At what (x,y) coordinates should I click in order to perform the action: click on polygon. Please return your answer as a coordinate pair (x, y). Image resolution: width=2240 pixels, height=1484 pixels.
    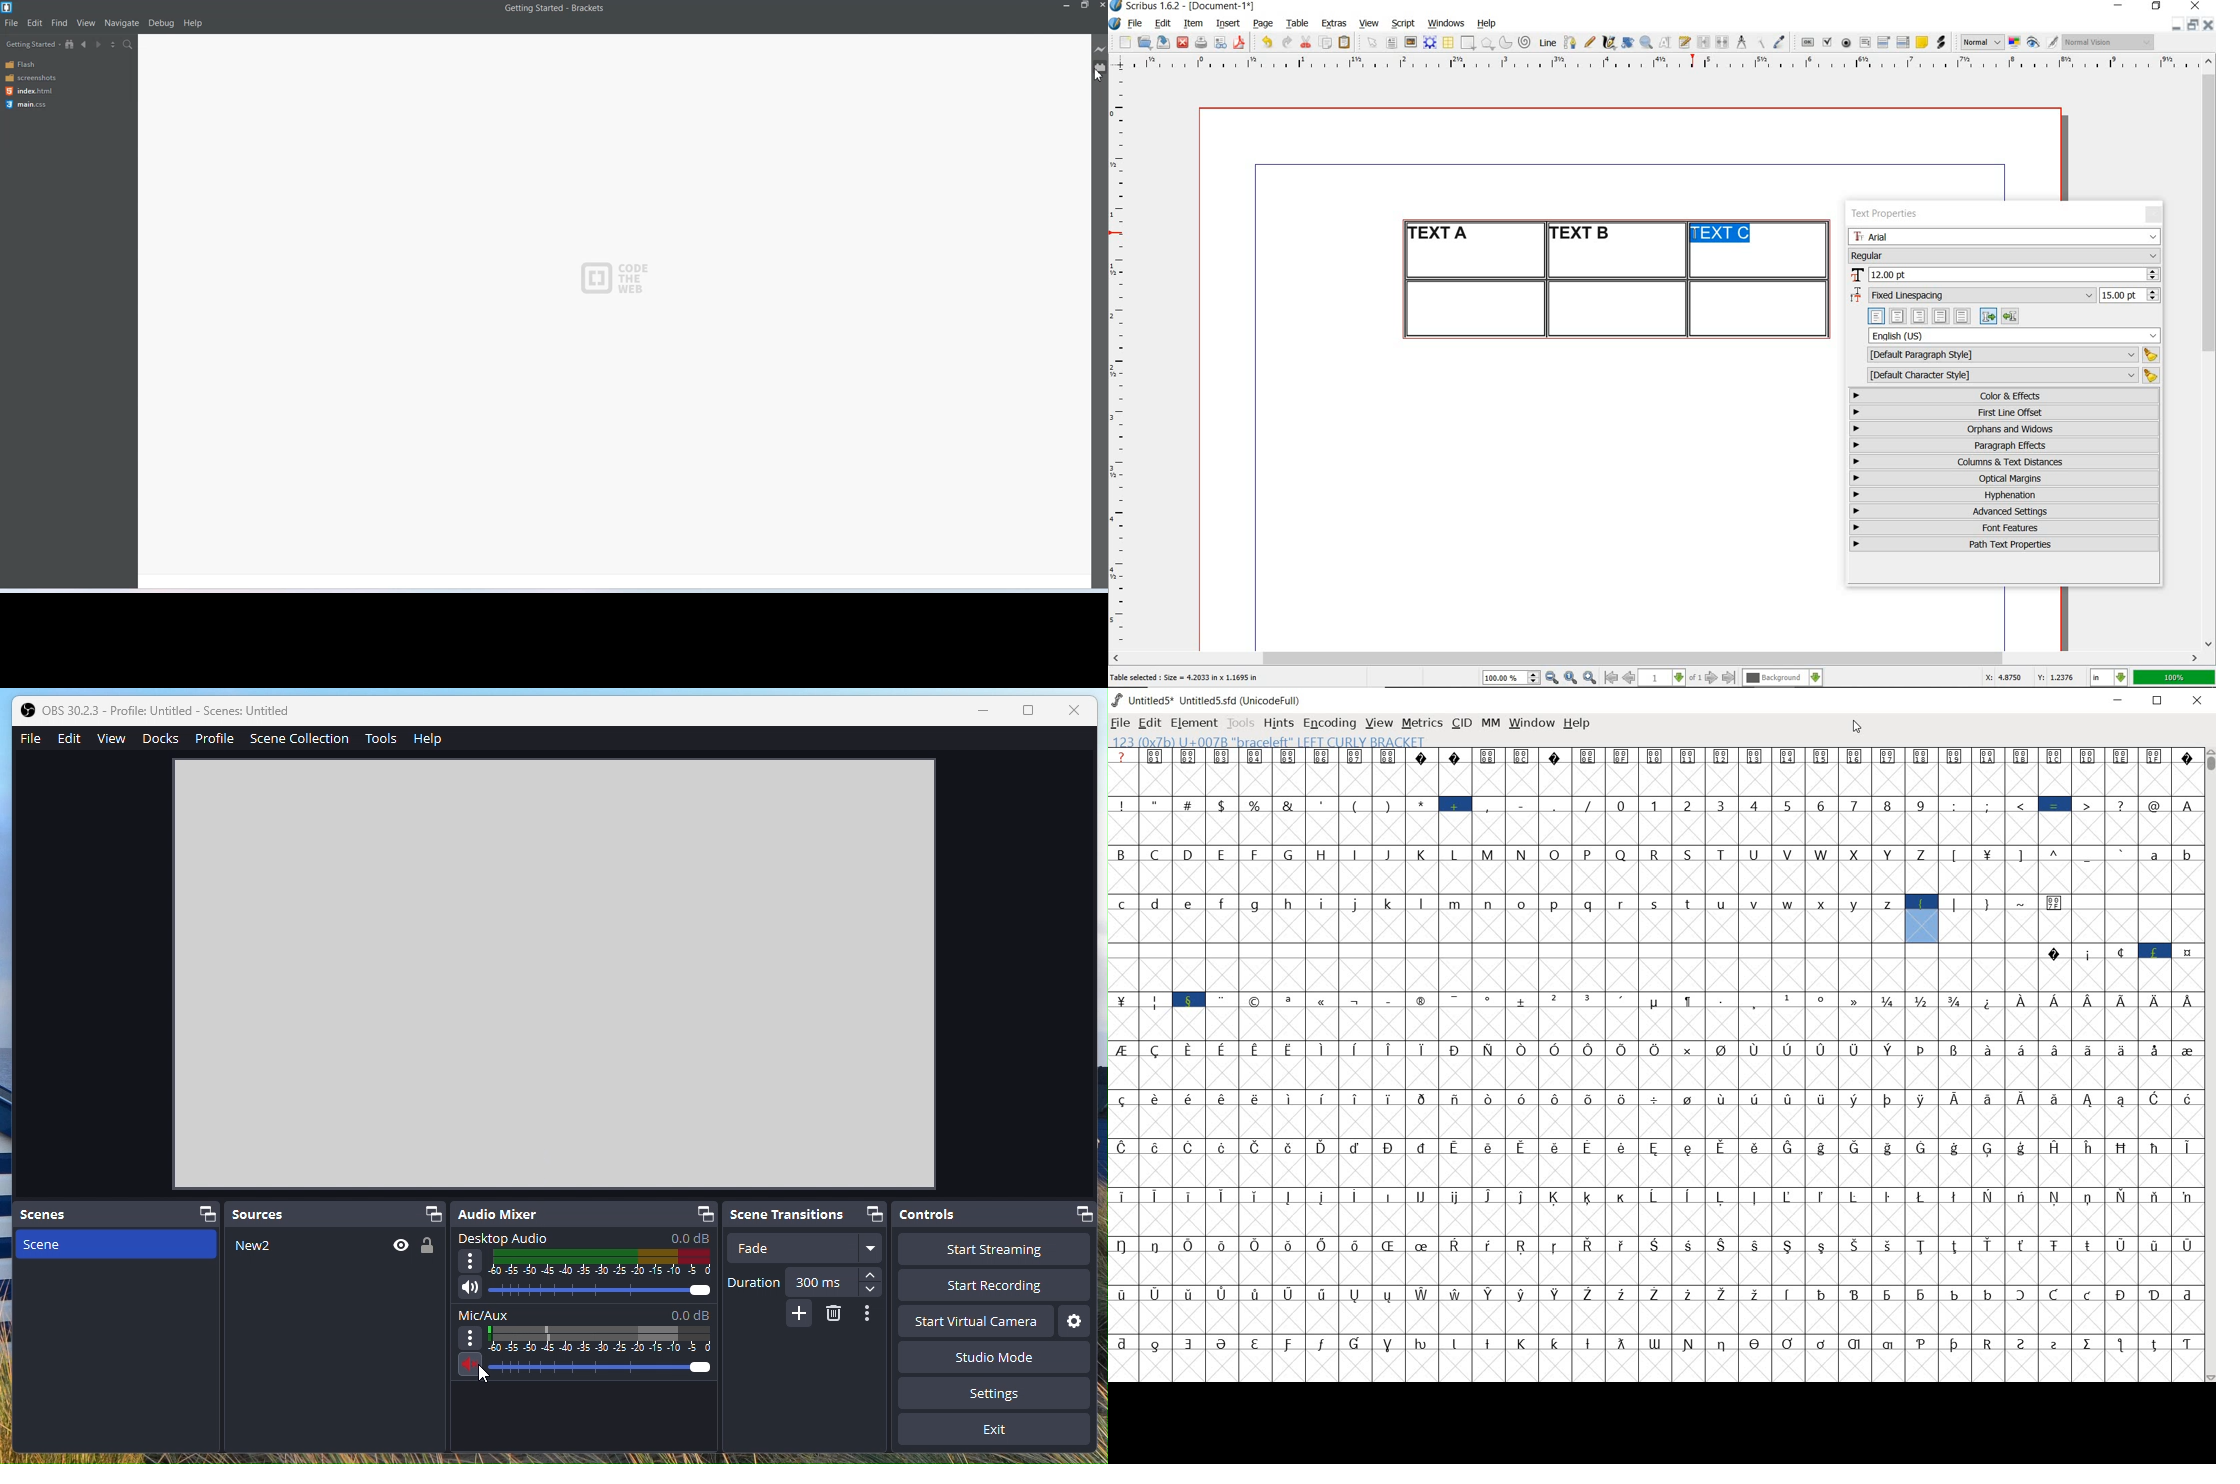
    Looking at the image, I should click on (1487, 43).